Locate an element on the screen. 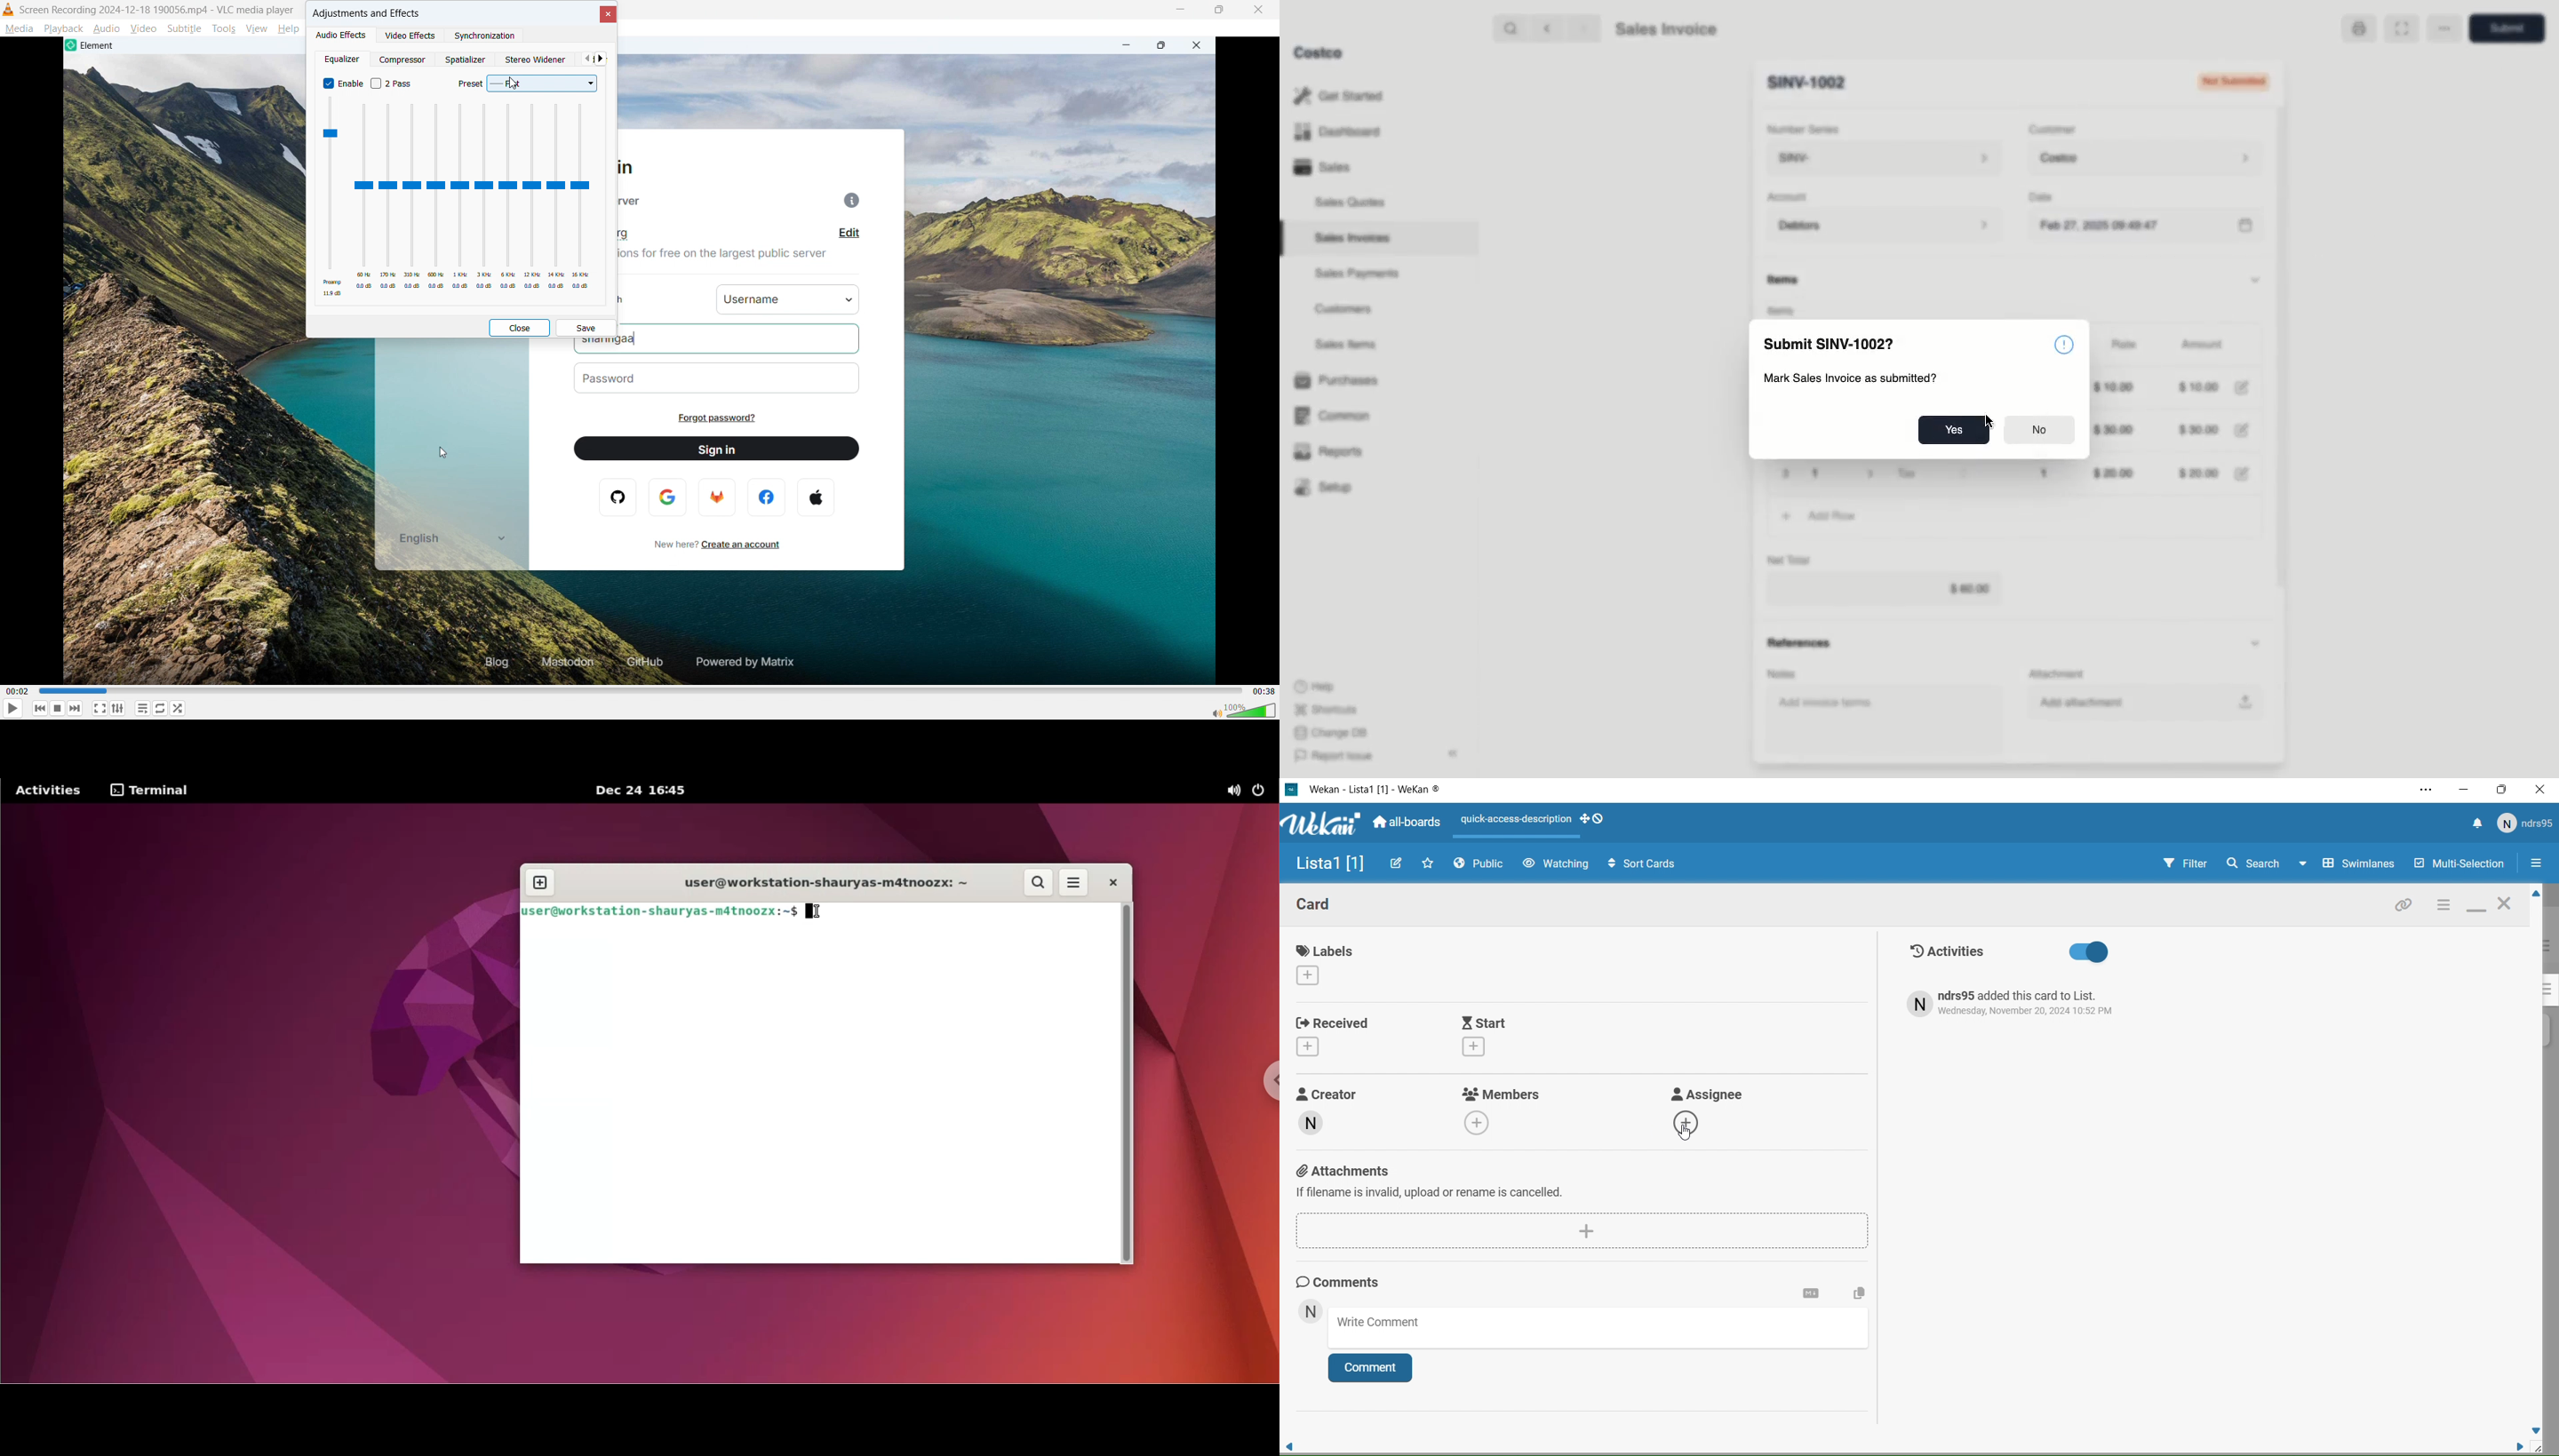 The height and width of the screenshot is (1456, 2576). equalizer  is located at coordinates (341, 59).